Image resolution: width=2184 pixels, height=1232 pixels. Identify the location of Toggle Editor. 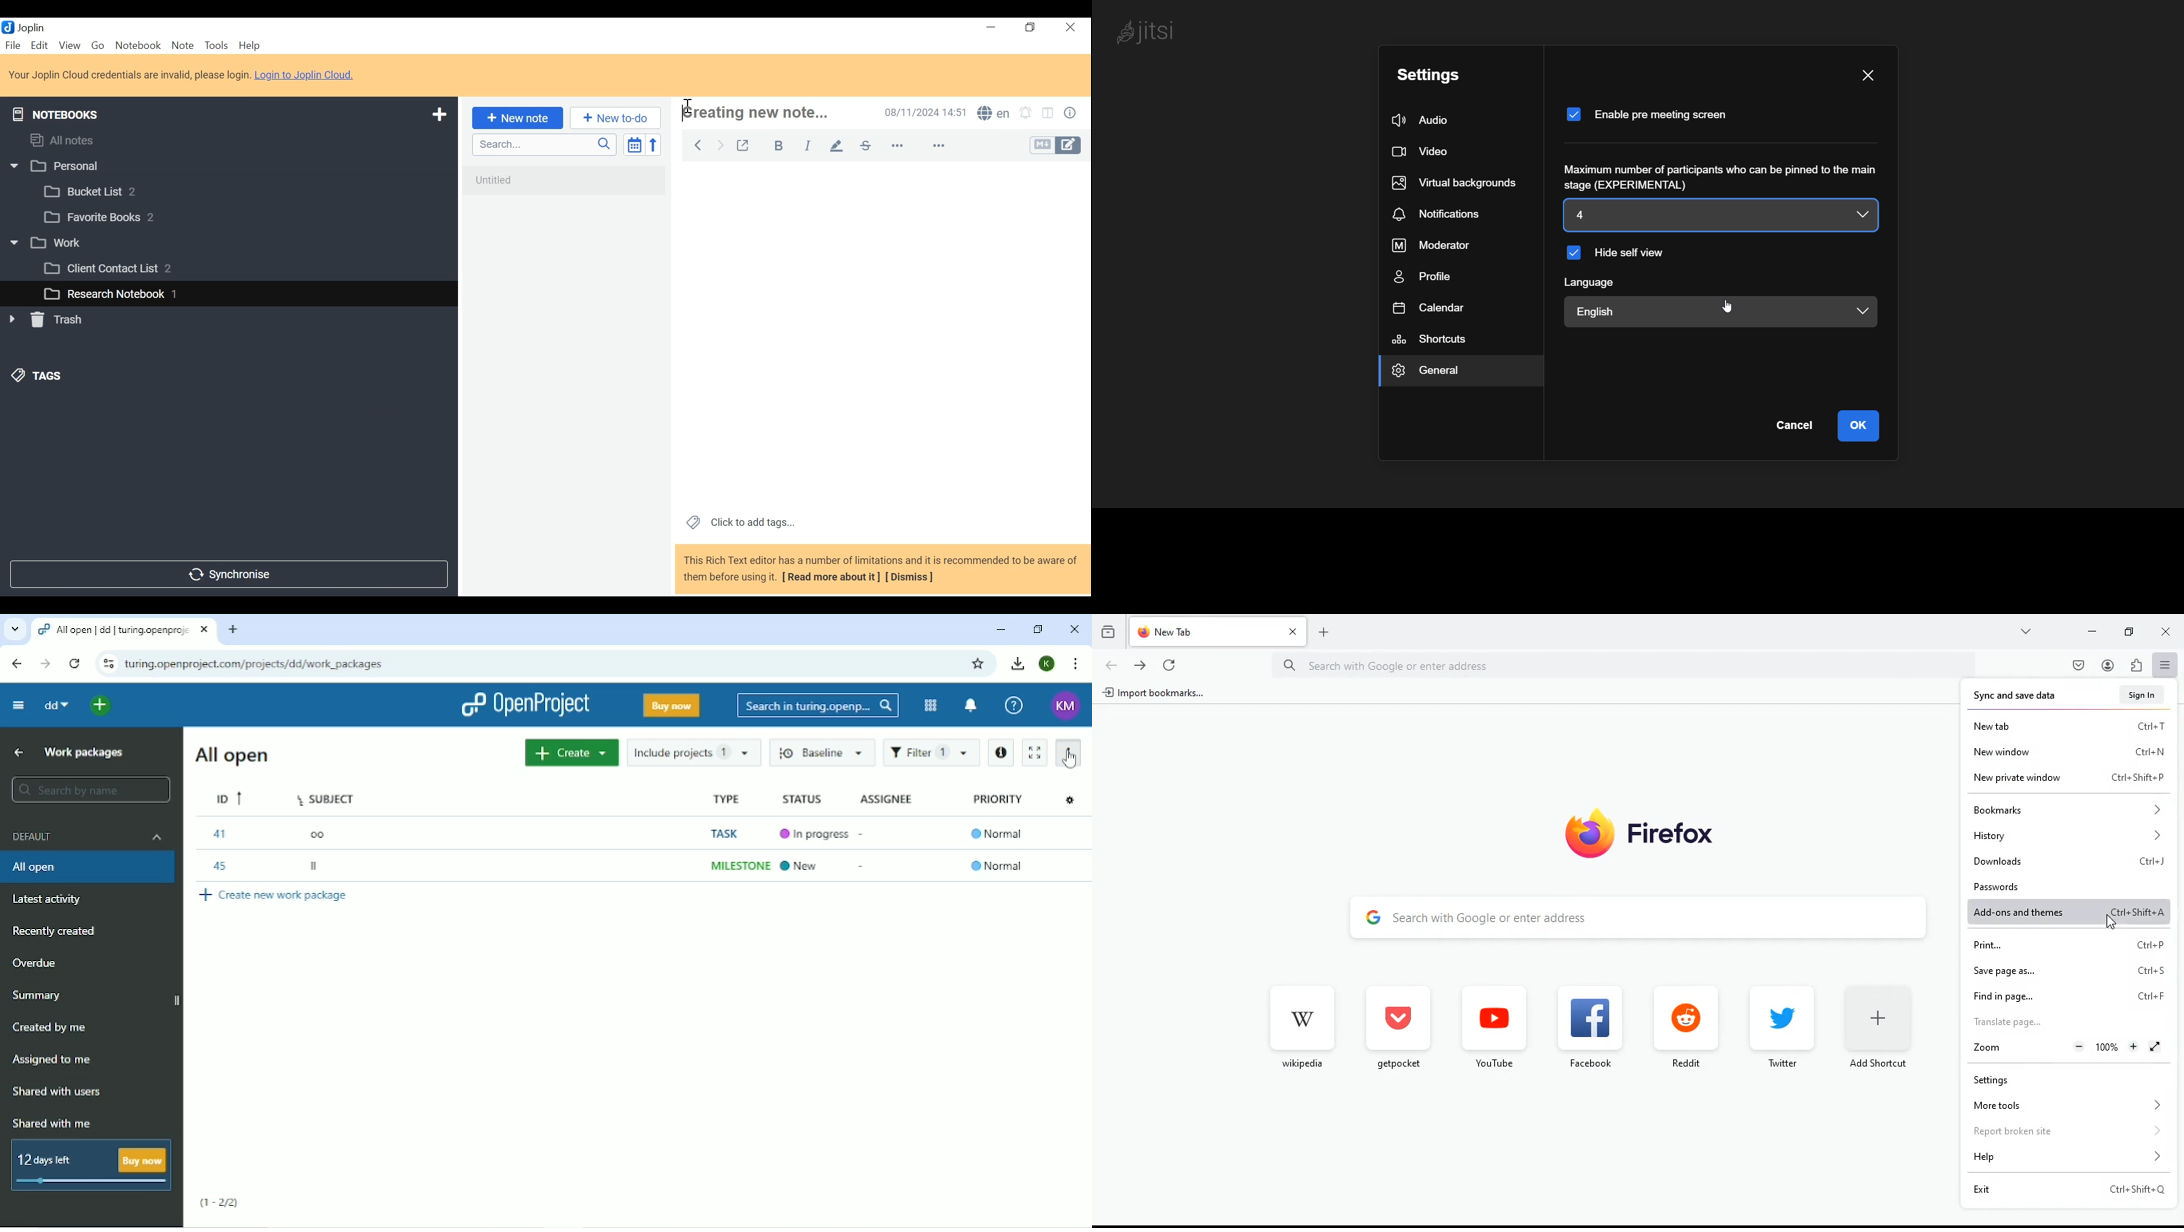
(1057, 146).